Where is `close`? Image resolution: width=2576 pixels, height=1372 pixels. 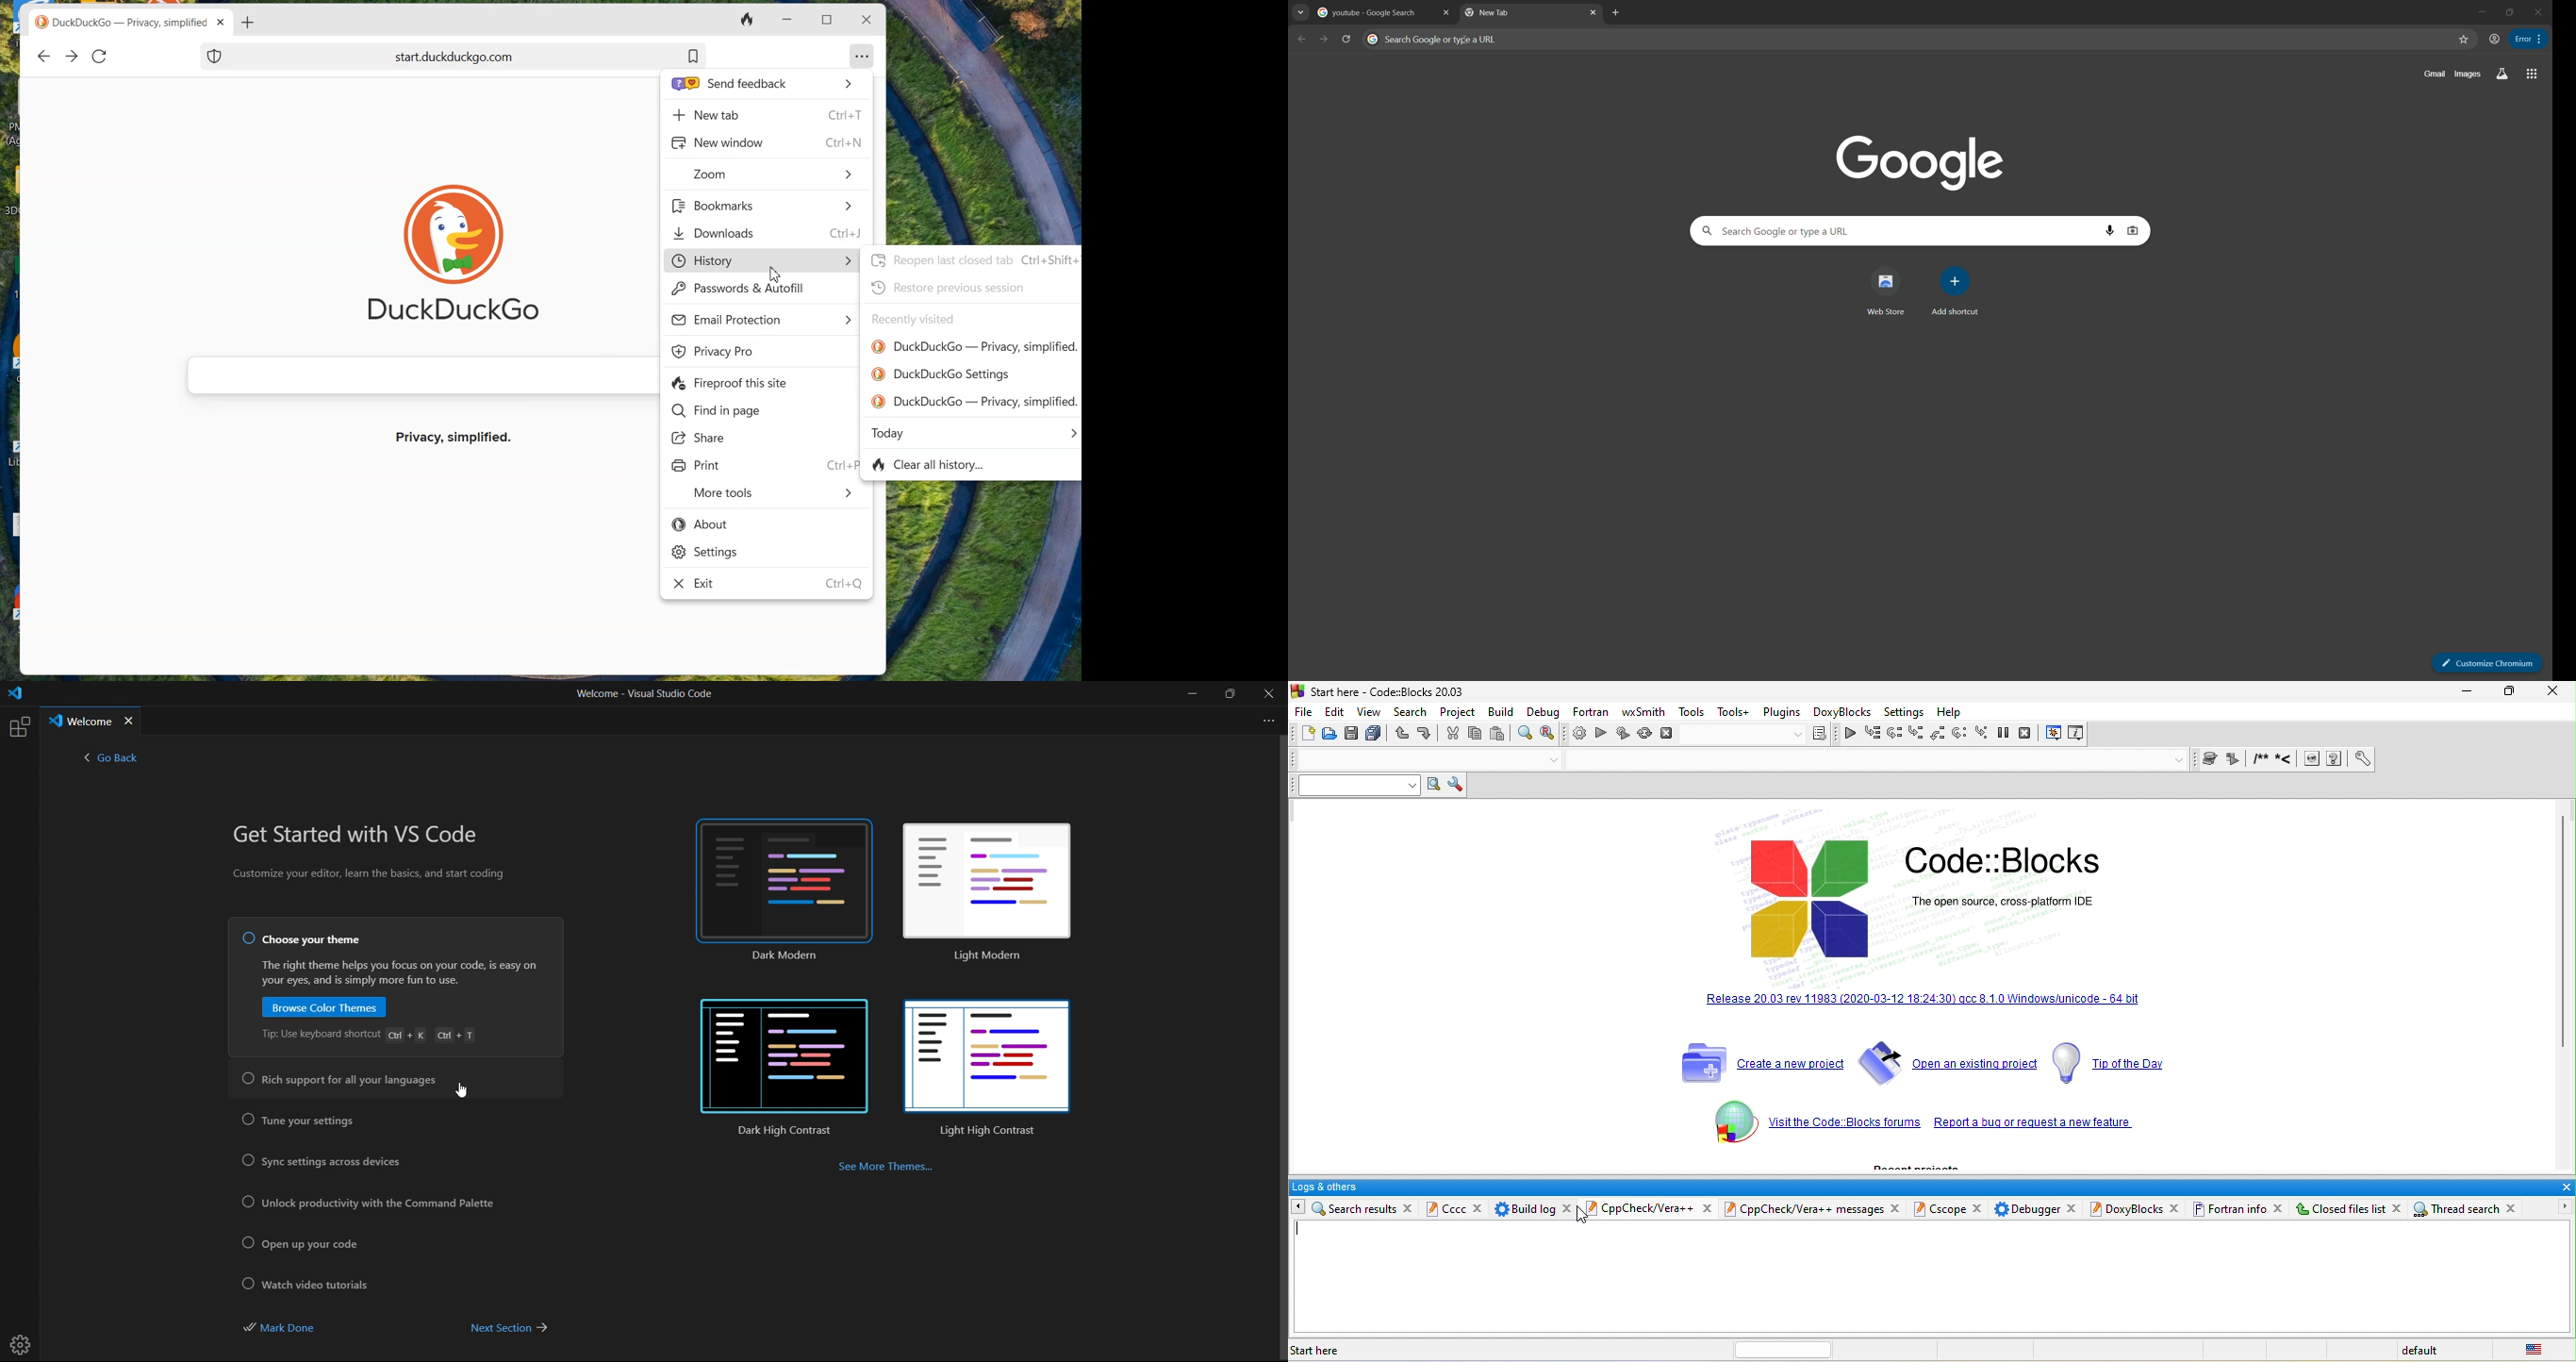
close is located at coordinates (2177, 1208).